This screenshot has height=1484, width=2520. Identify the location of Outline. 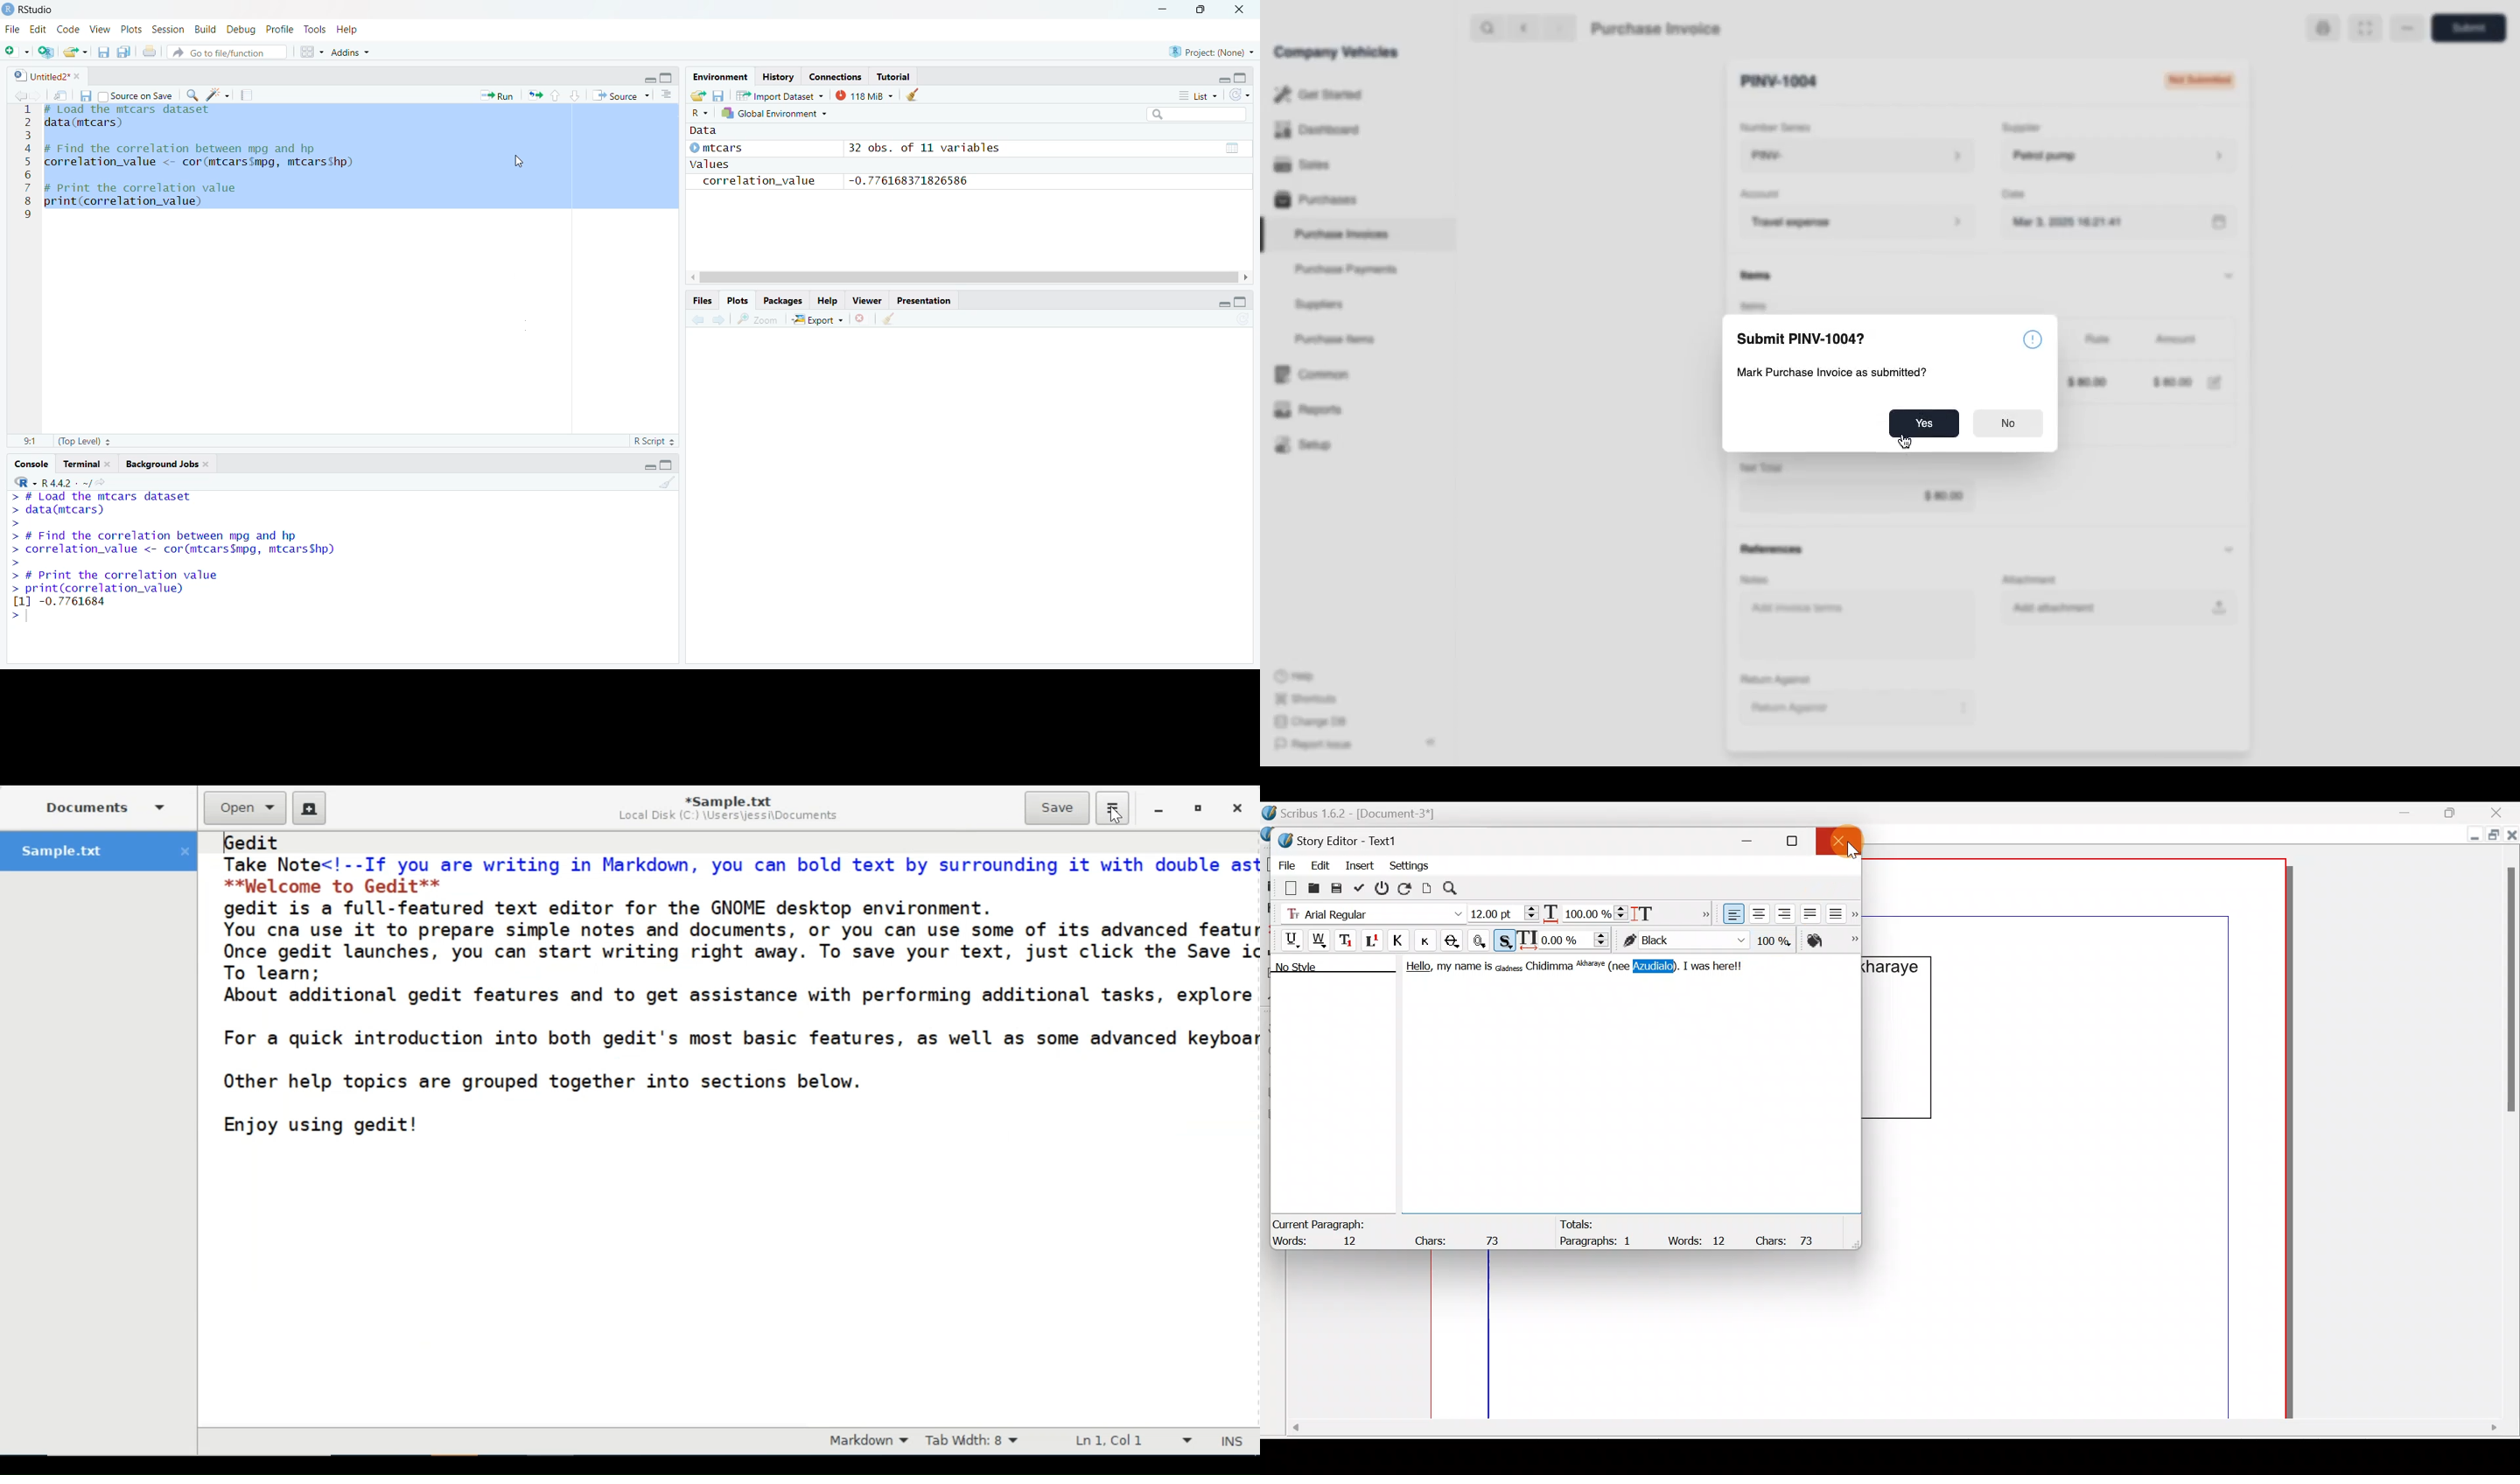
(1482, 939).